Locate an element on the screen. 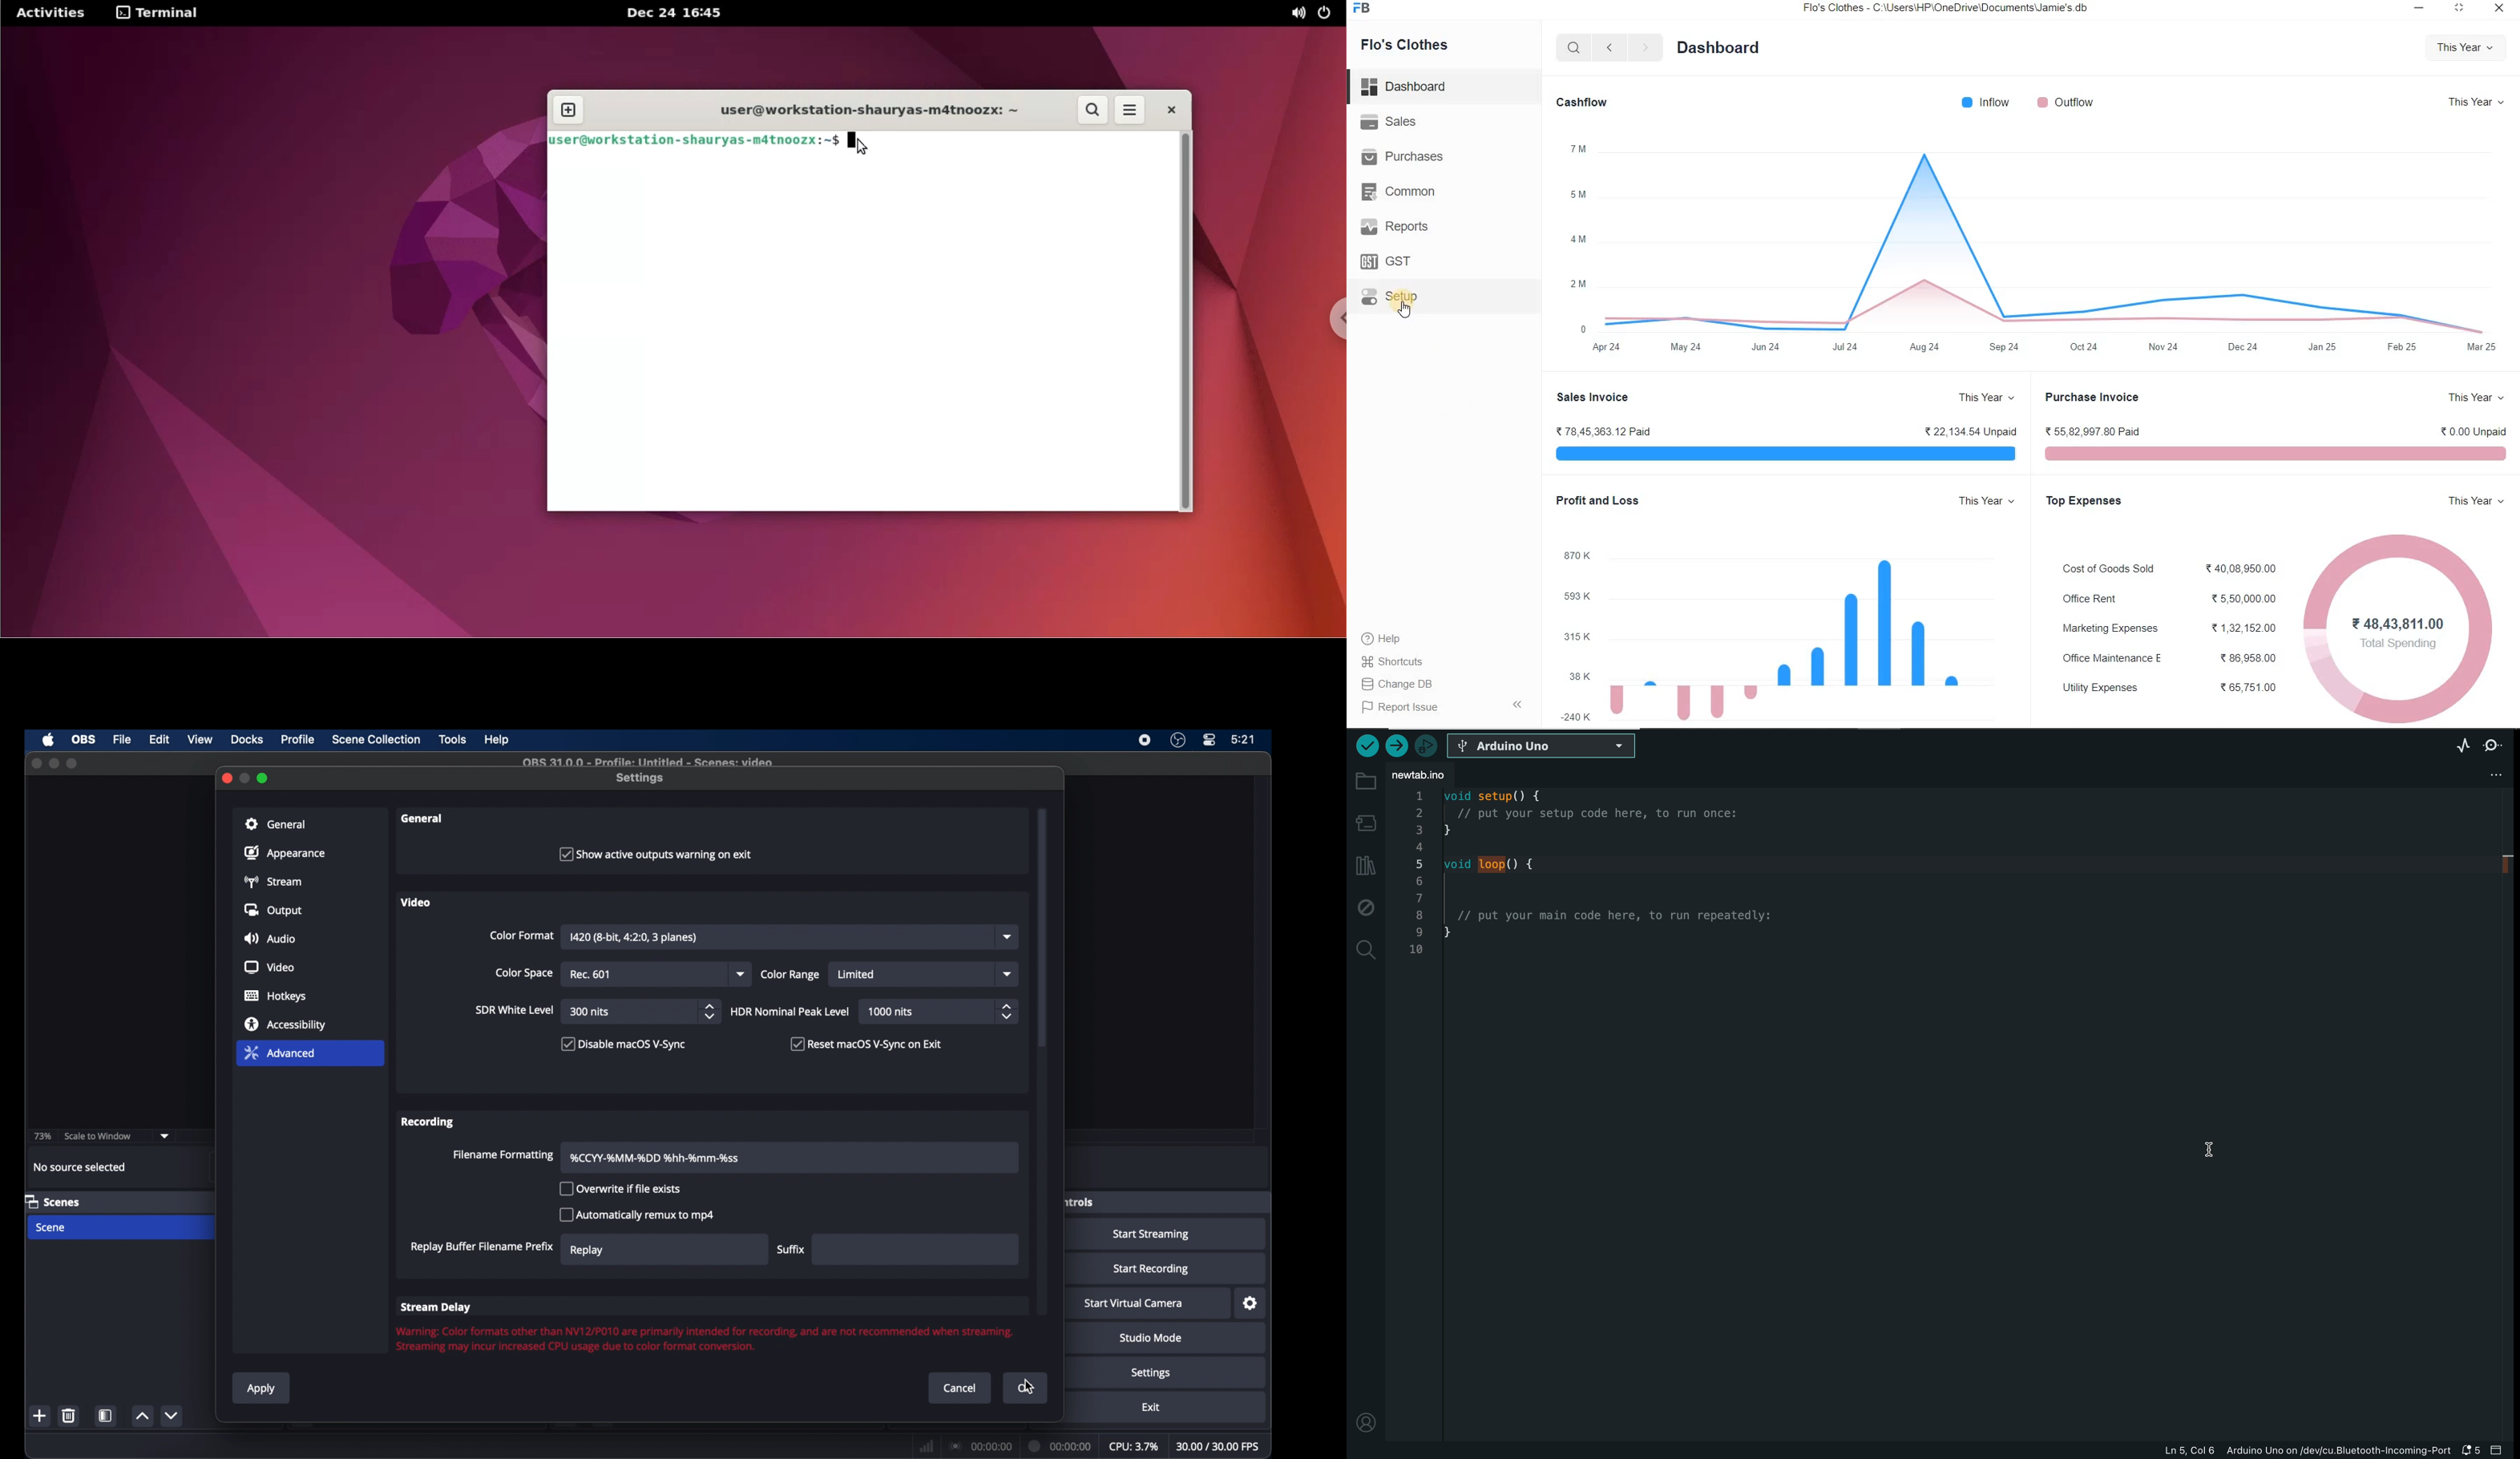 The height and width of the screenshot is (1484, 2520). video is located at coordinates (269, 967).